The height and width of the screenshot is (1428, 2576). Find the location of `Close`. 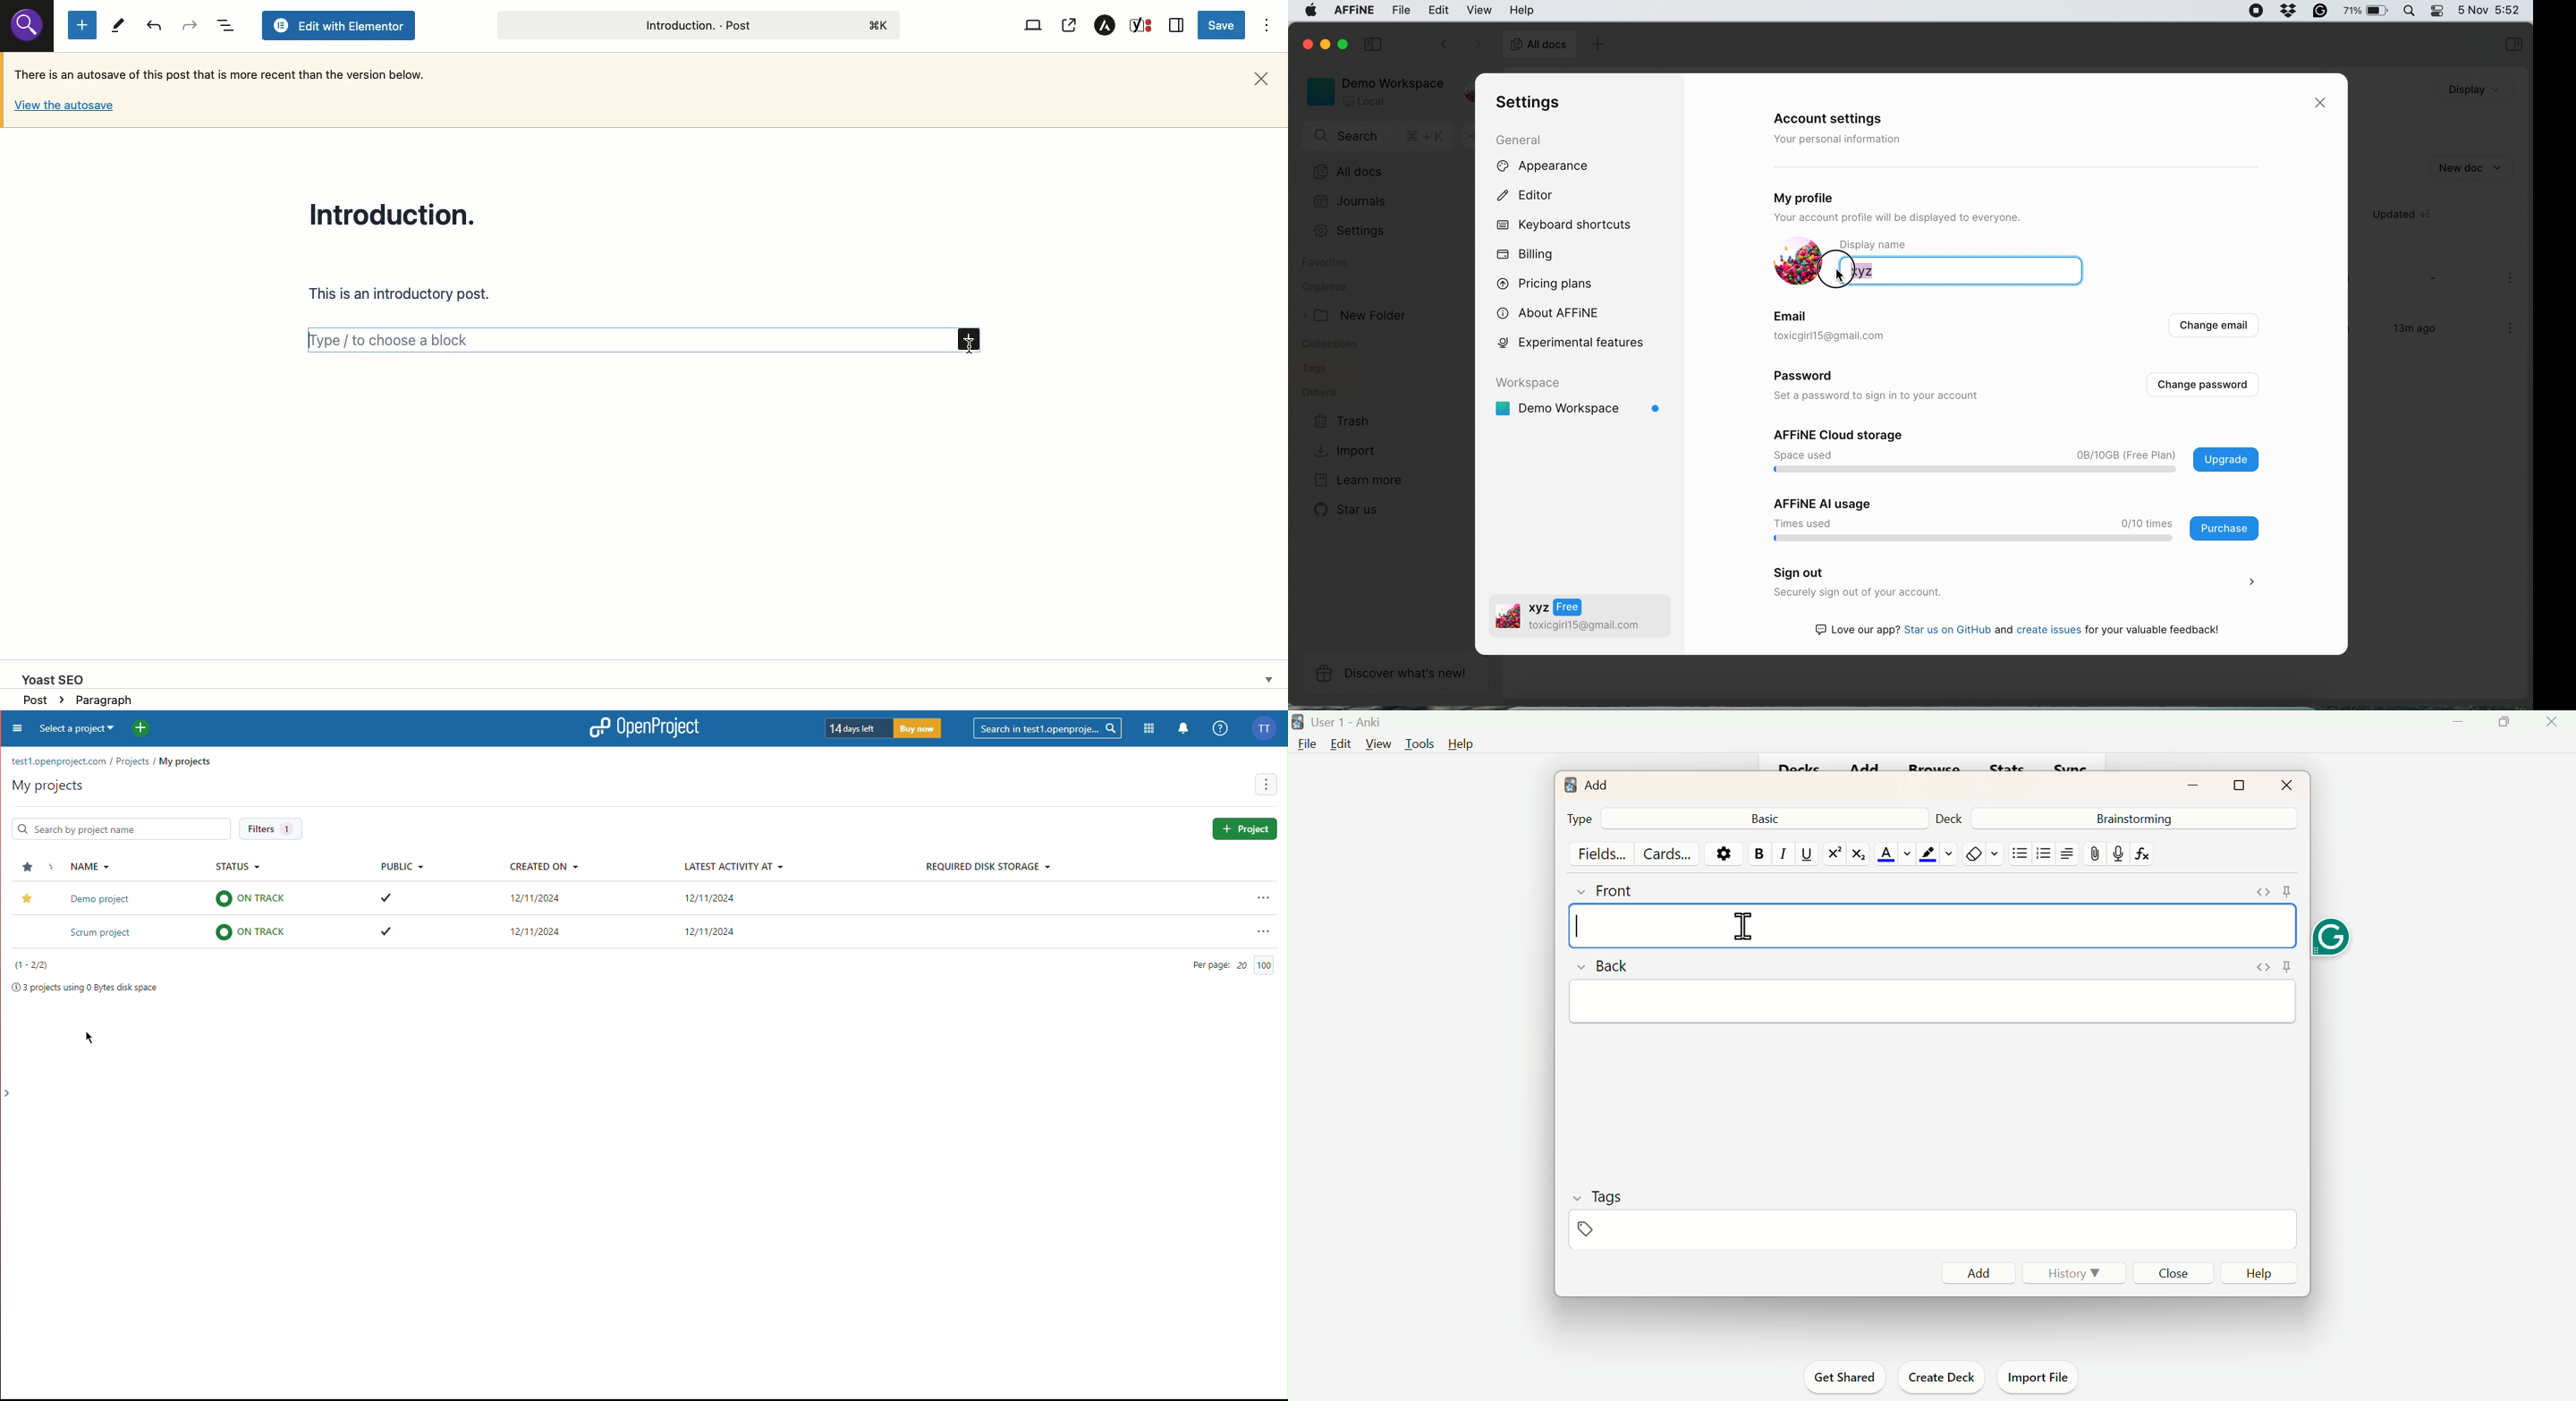

Close is located at coordinates (2176, 1273).